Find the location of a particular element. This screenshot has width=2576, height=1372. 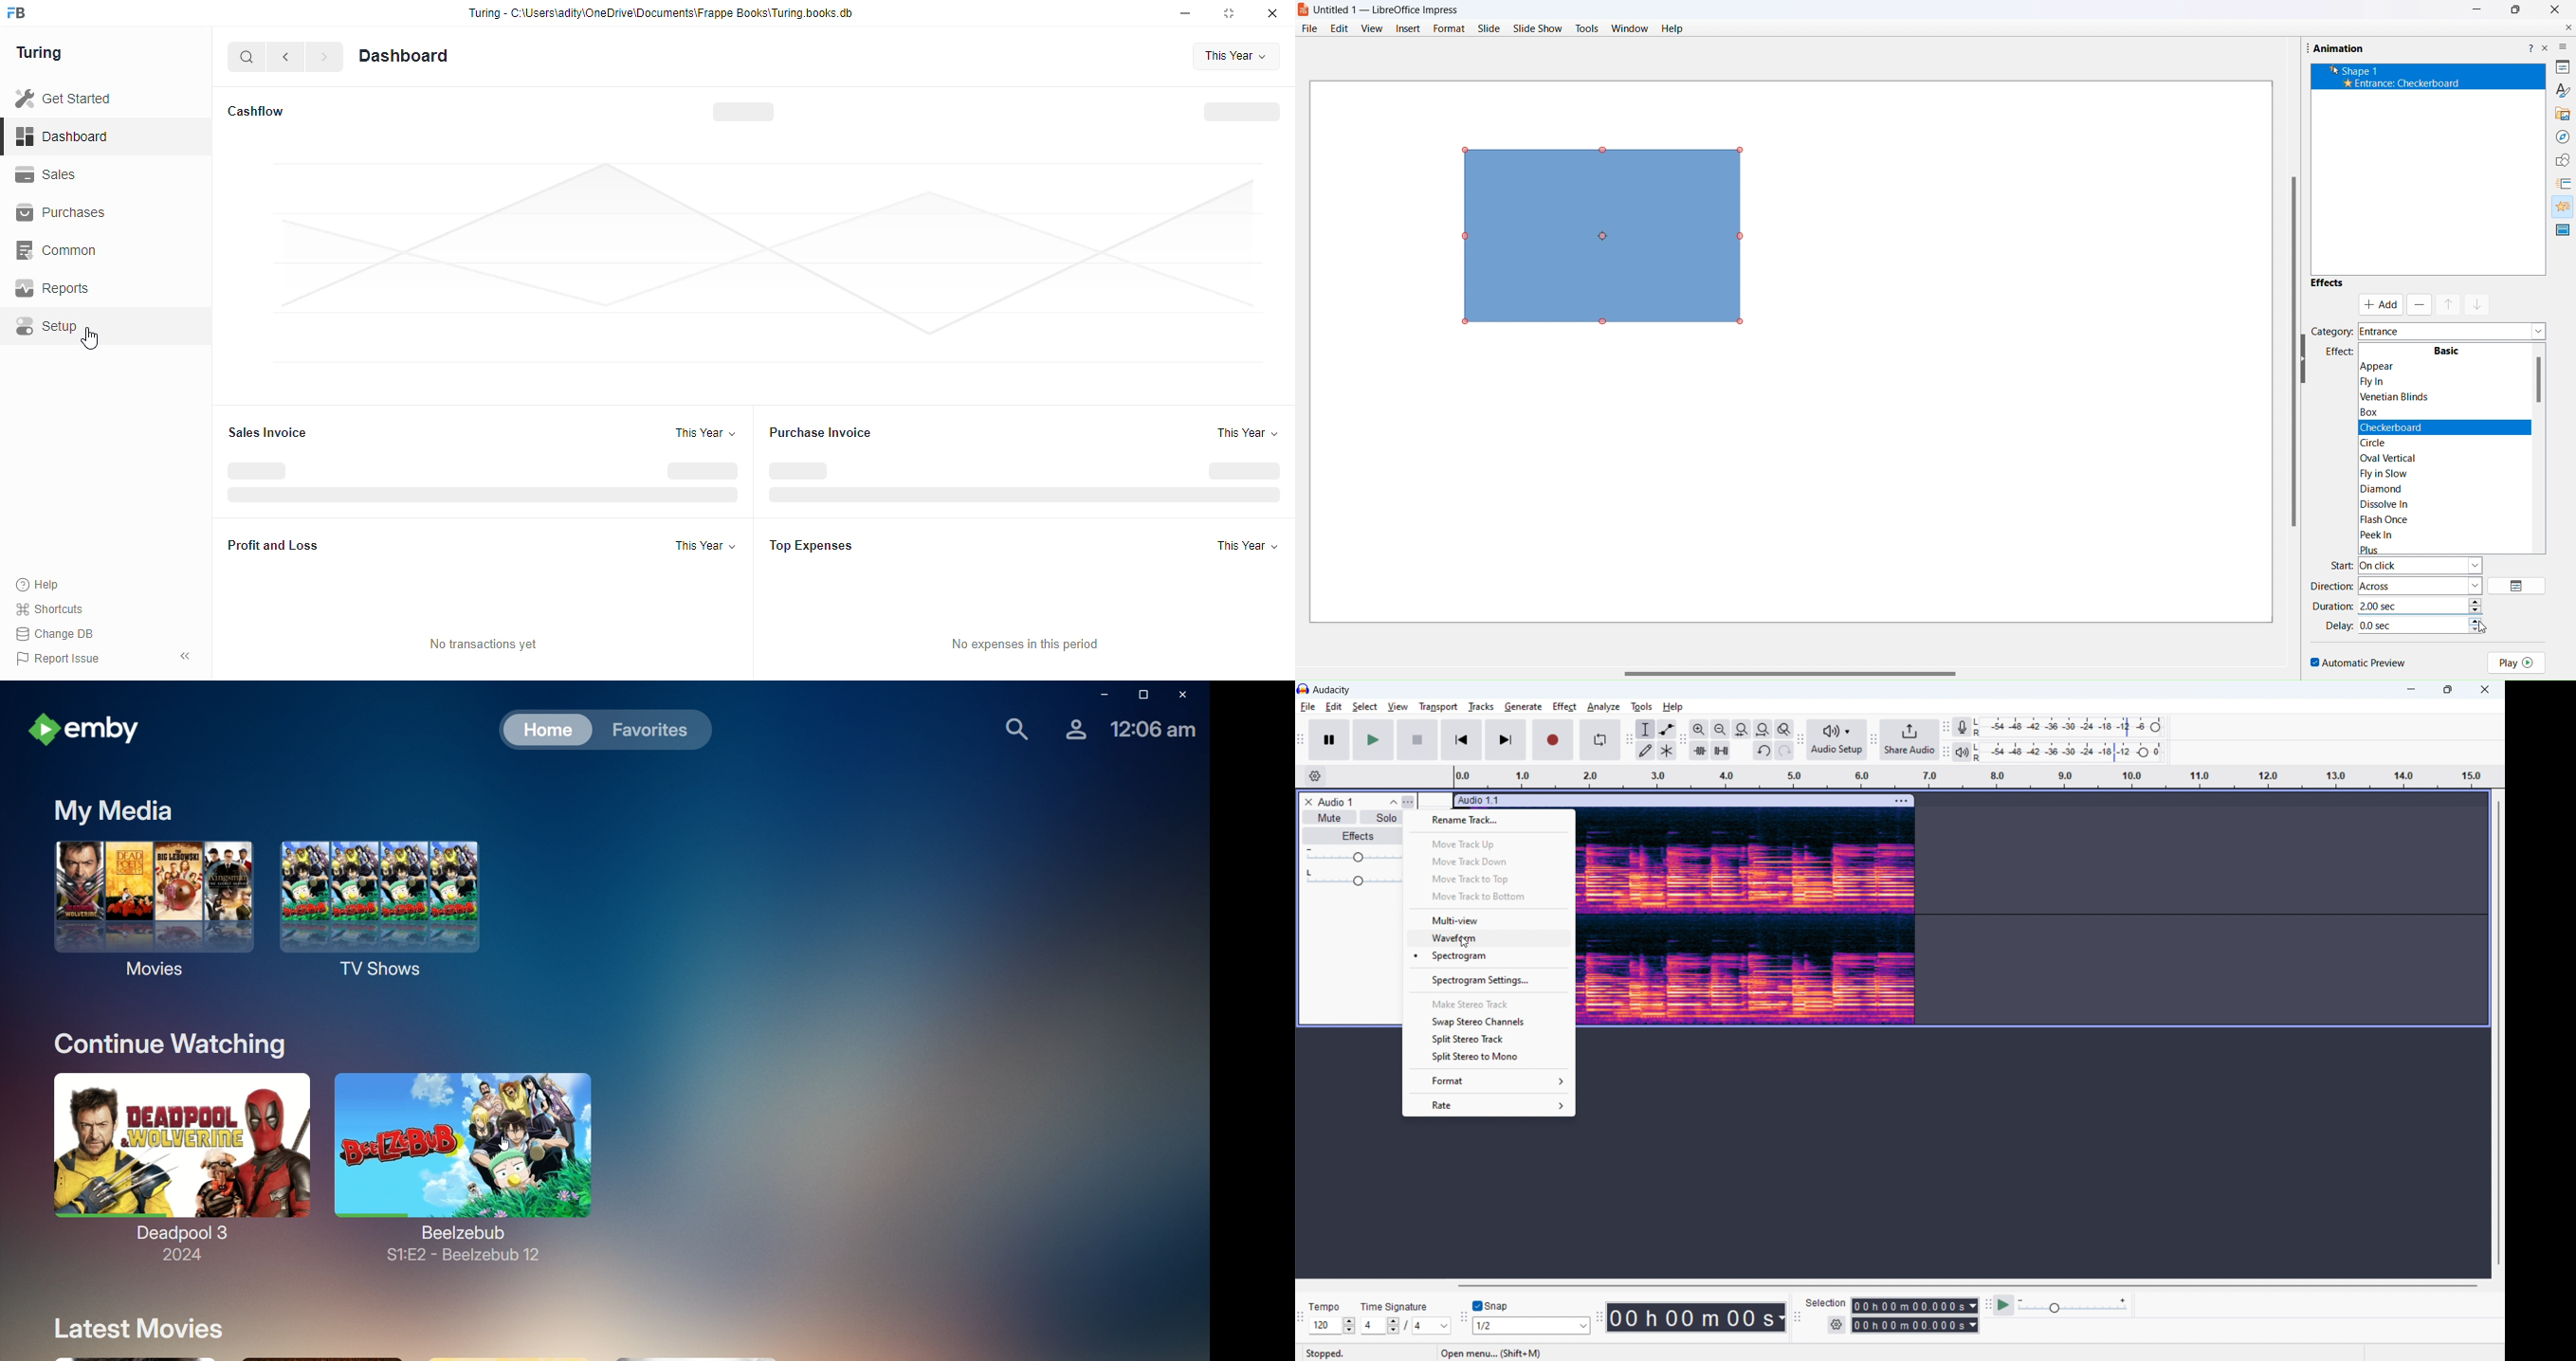

scroll bar is located at coordinates (2284, 355).